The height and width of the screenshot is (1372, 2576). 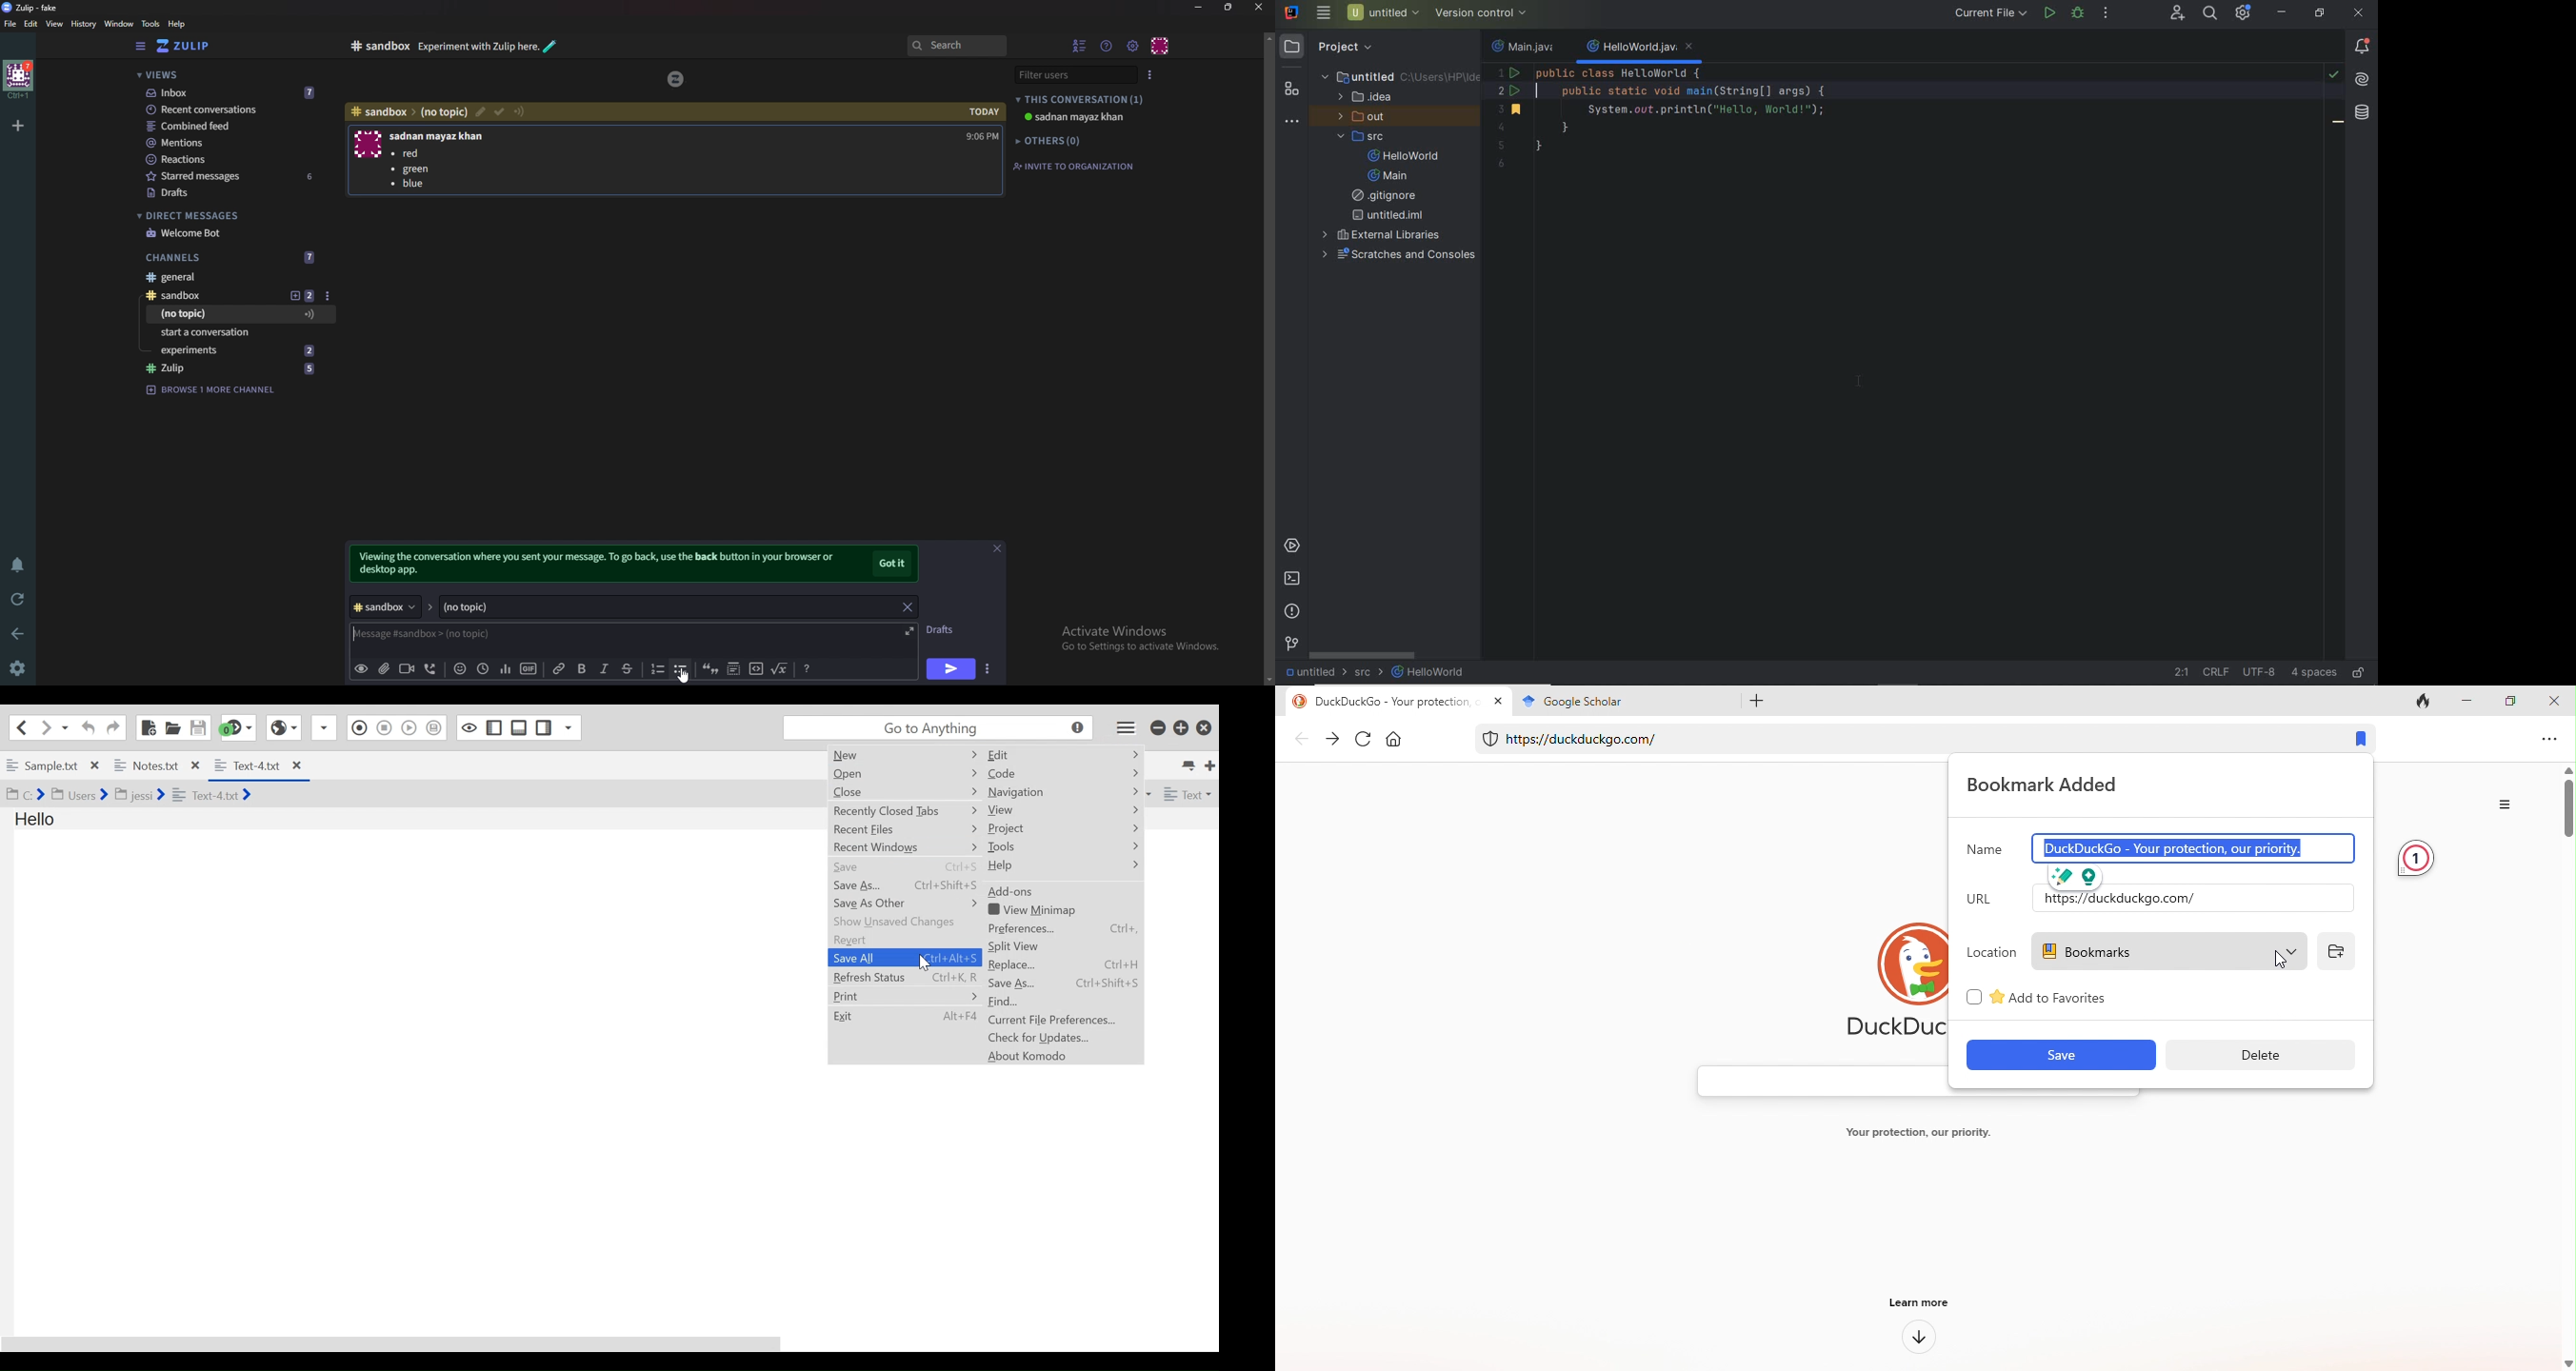 What do you see at coordinates (37, 7) in the screenshot?
I see `title` at bounding box center [37, 7].